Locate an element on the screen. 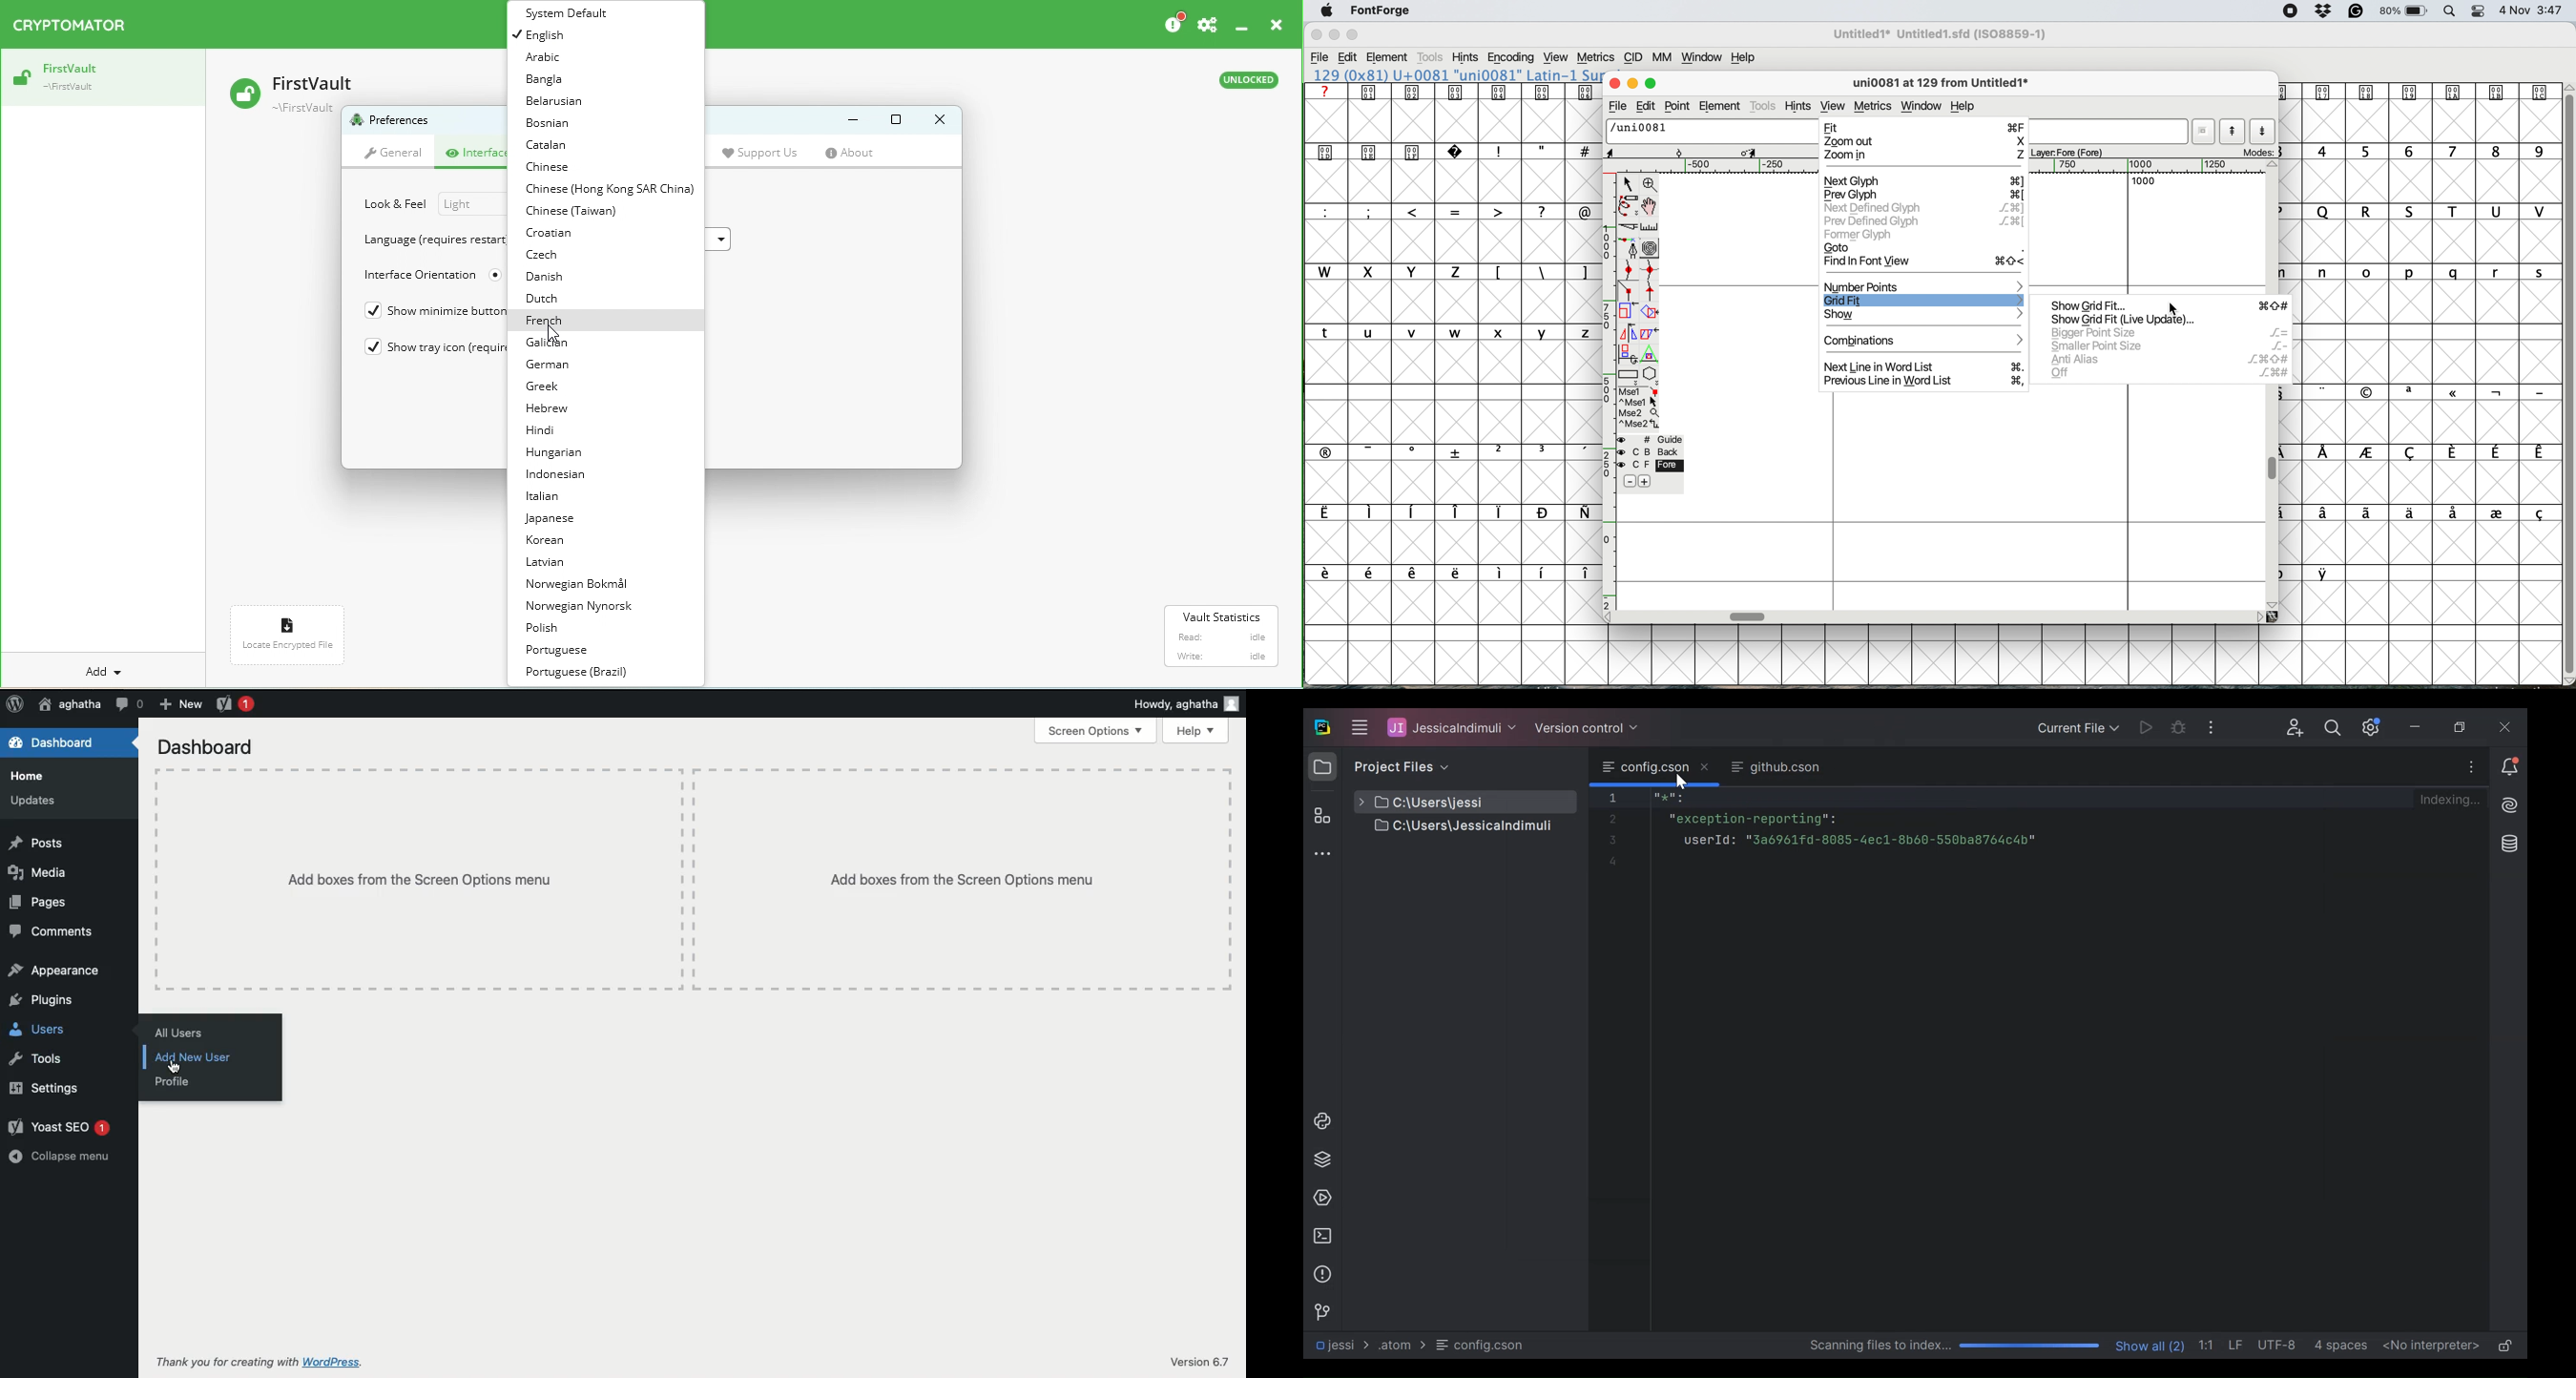 Image resolution: width=2576 pixels, height=1400 pixels. Dropbox Status Icon is located at coordinates (2324, 12).